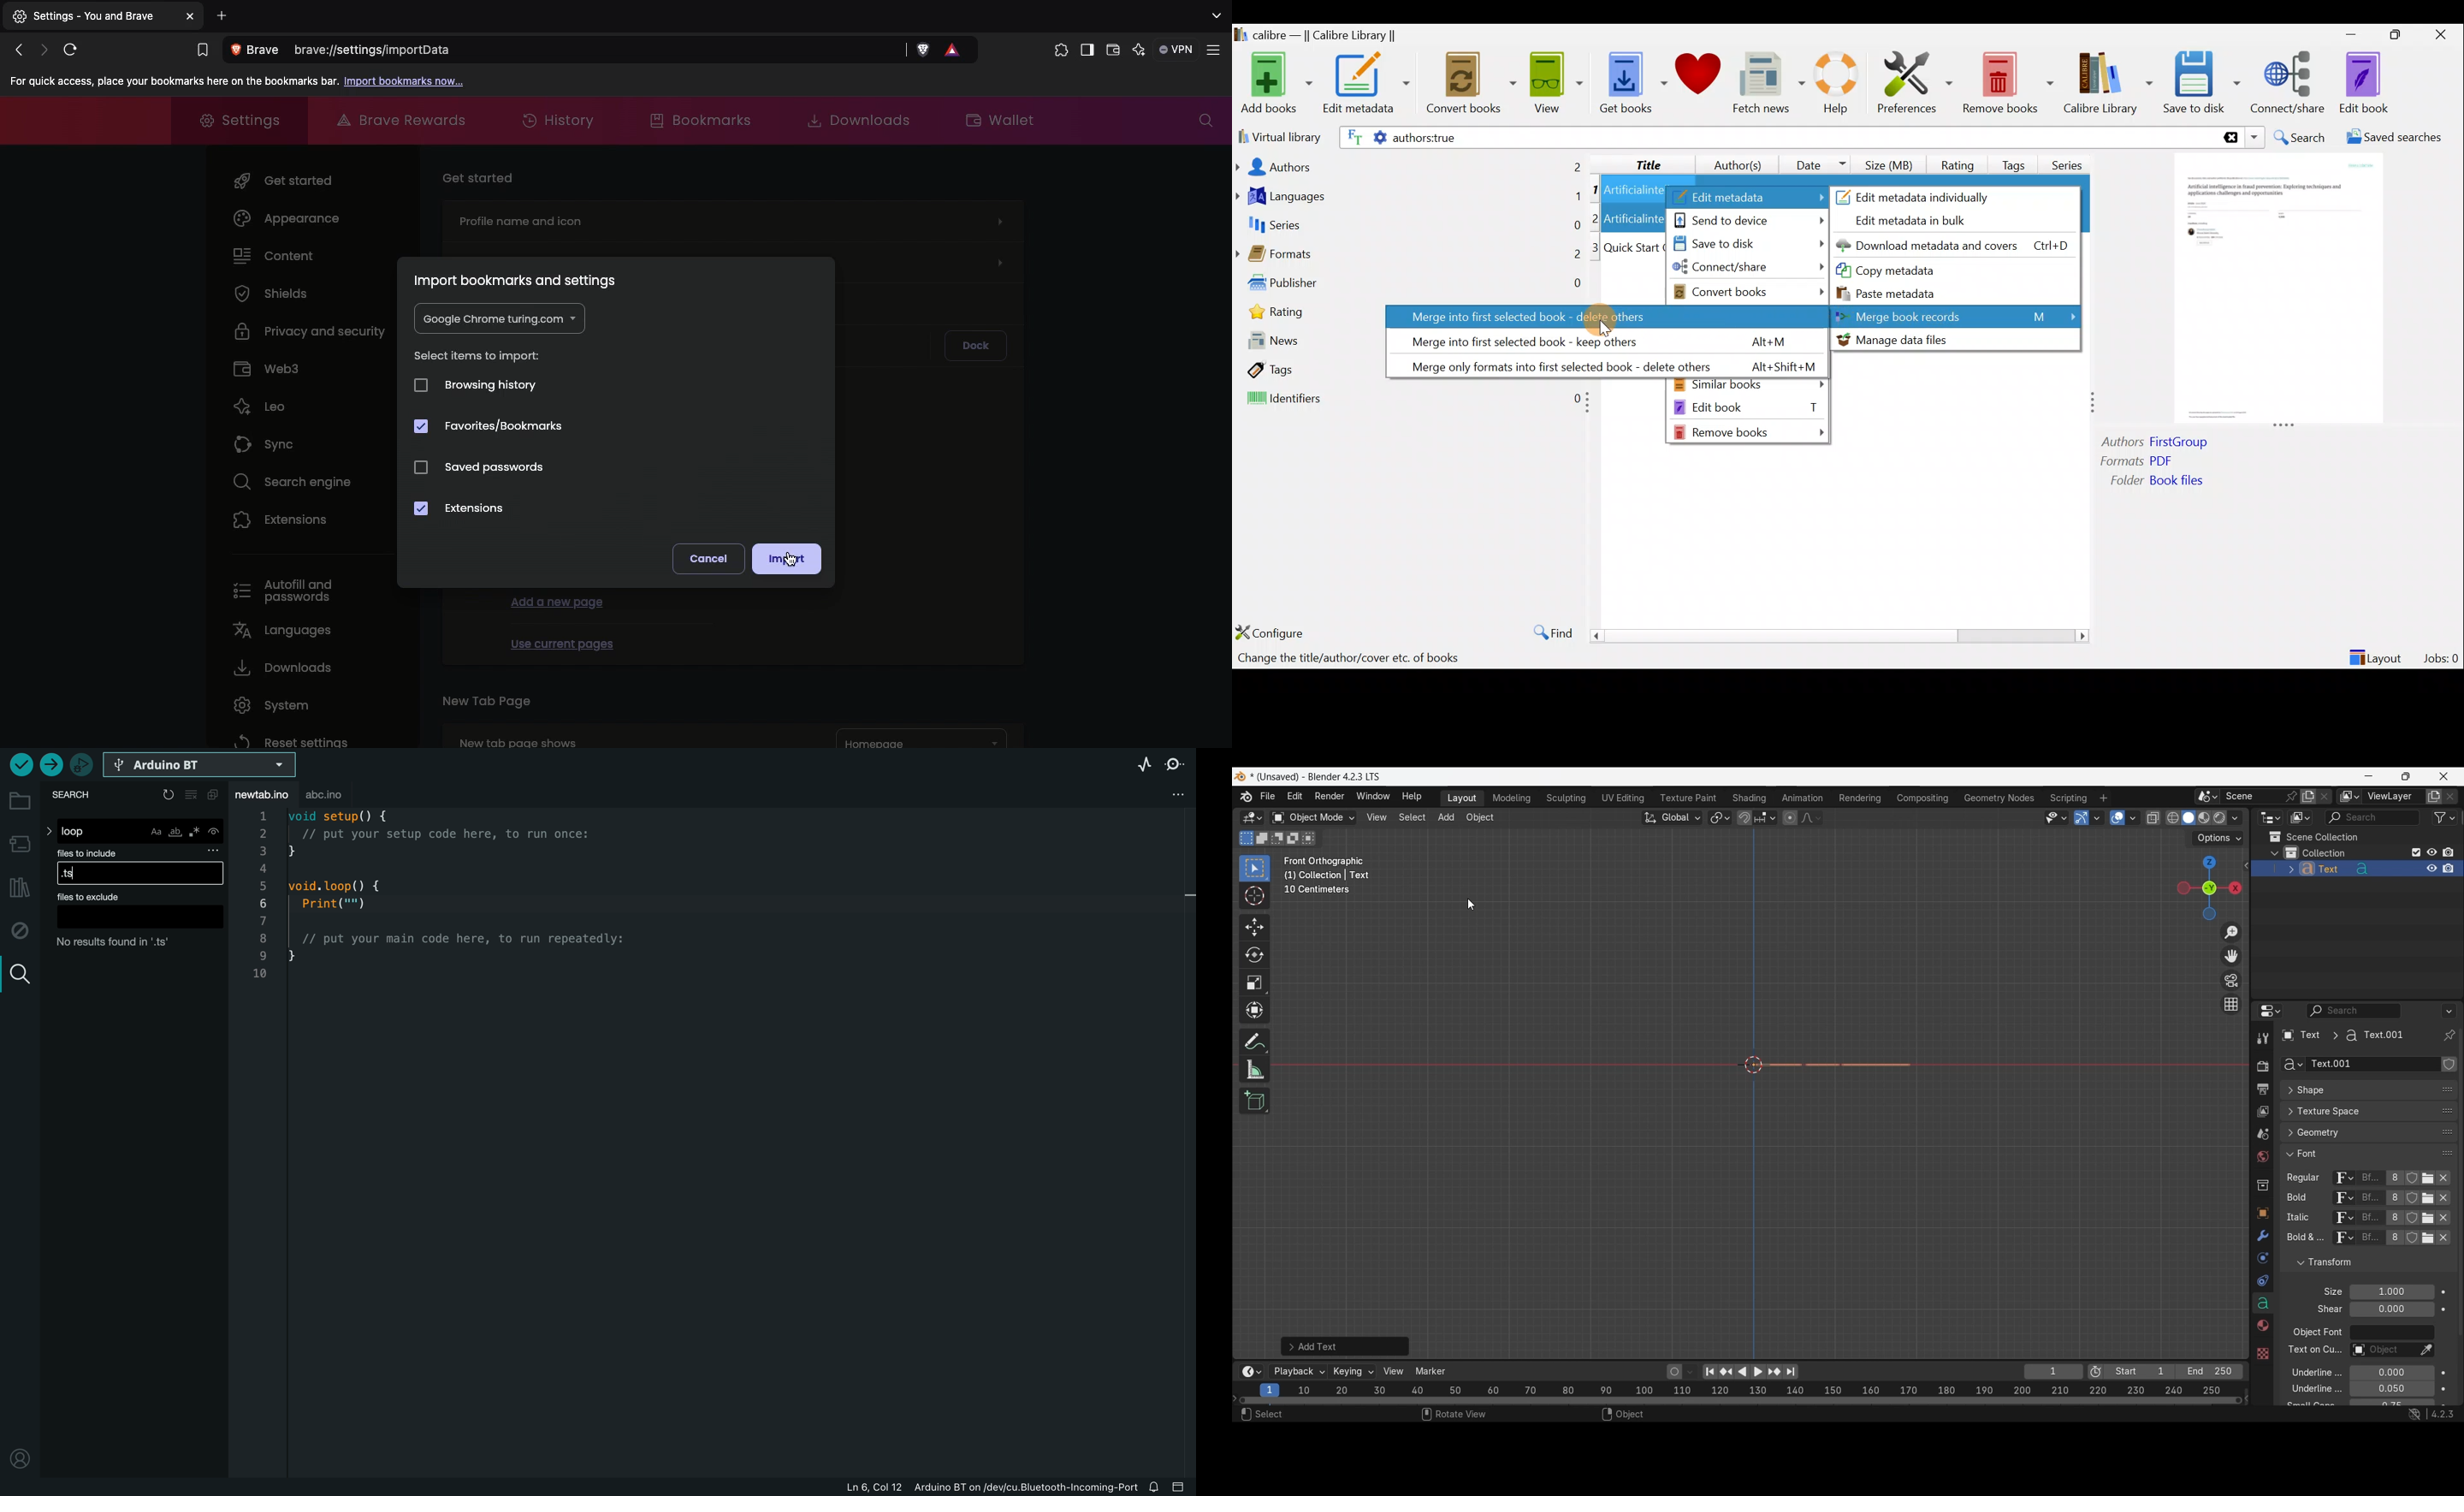 The height and width of the screenshot is (1512, 2464). Describe the element at coordinates (2008, 82) in the screenshot. I see `Remove books` at that location.